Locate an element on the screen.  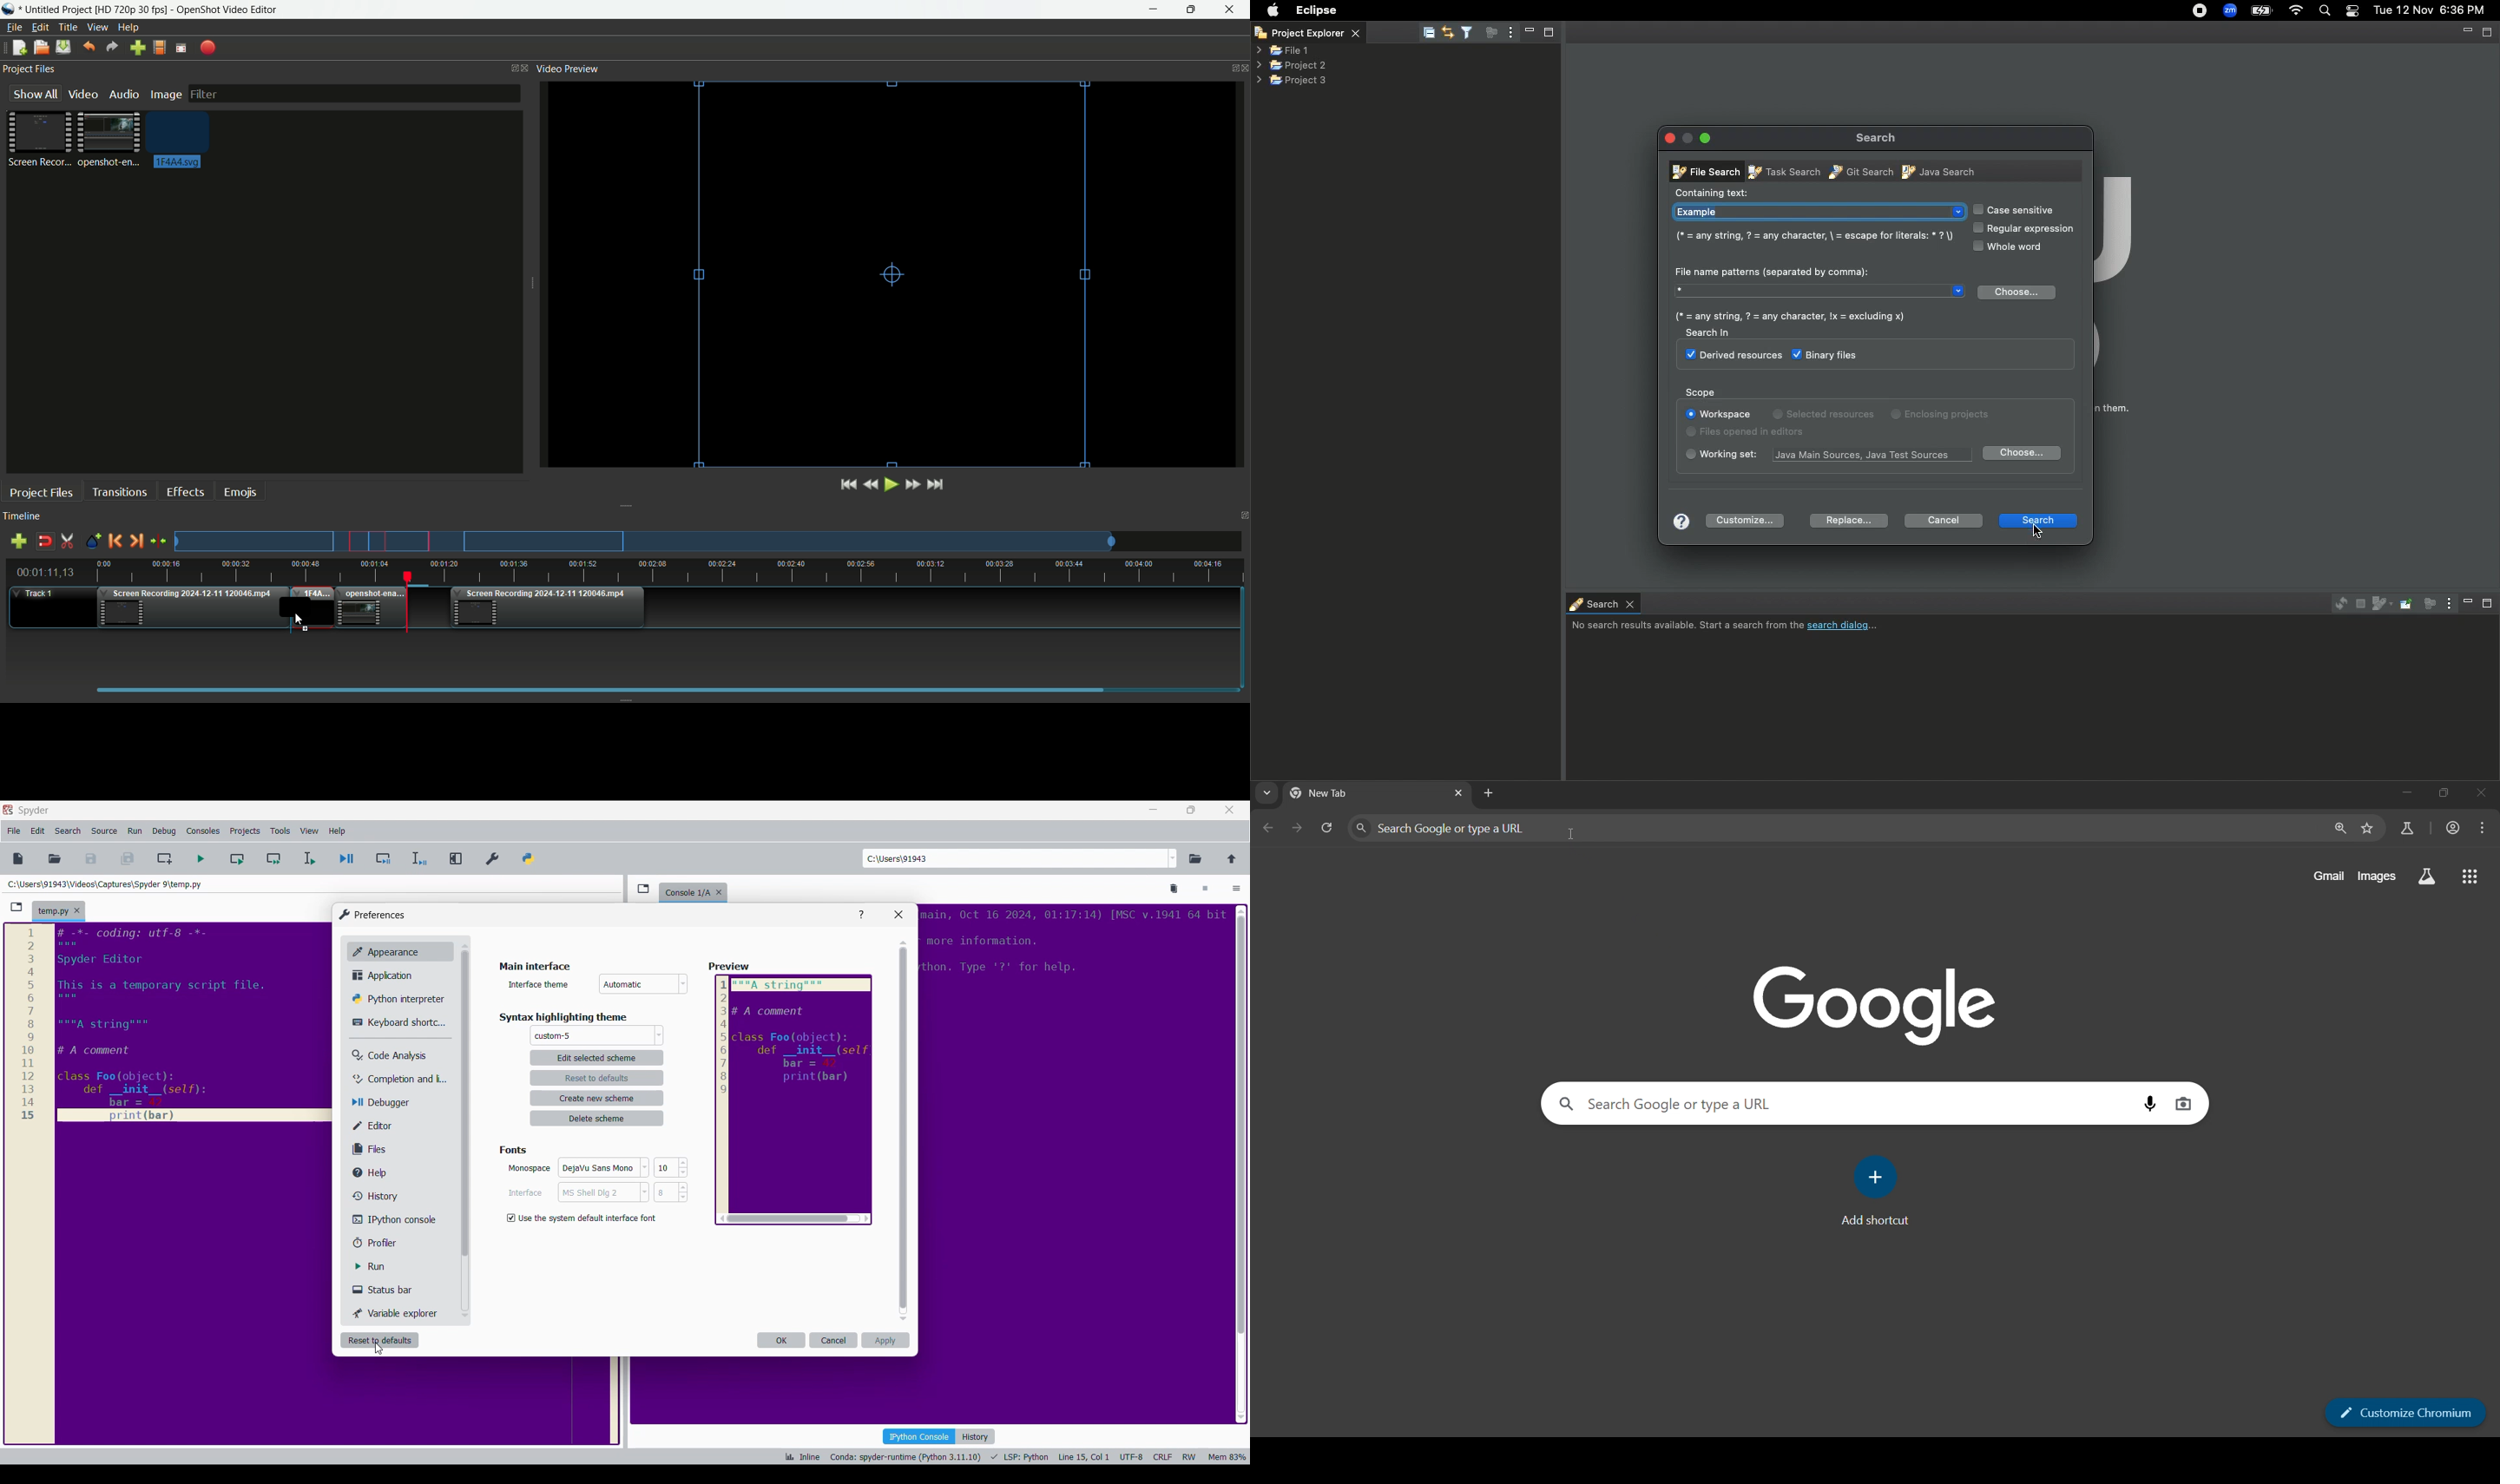
App icon is located at coordinates (10, 9).